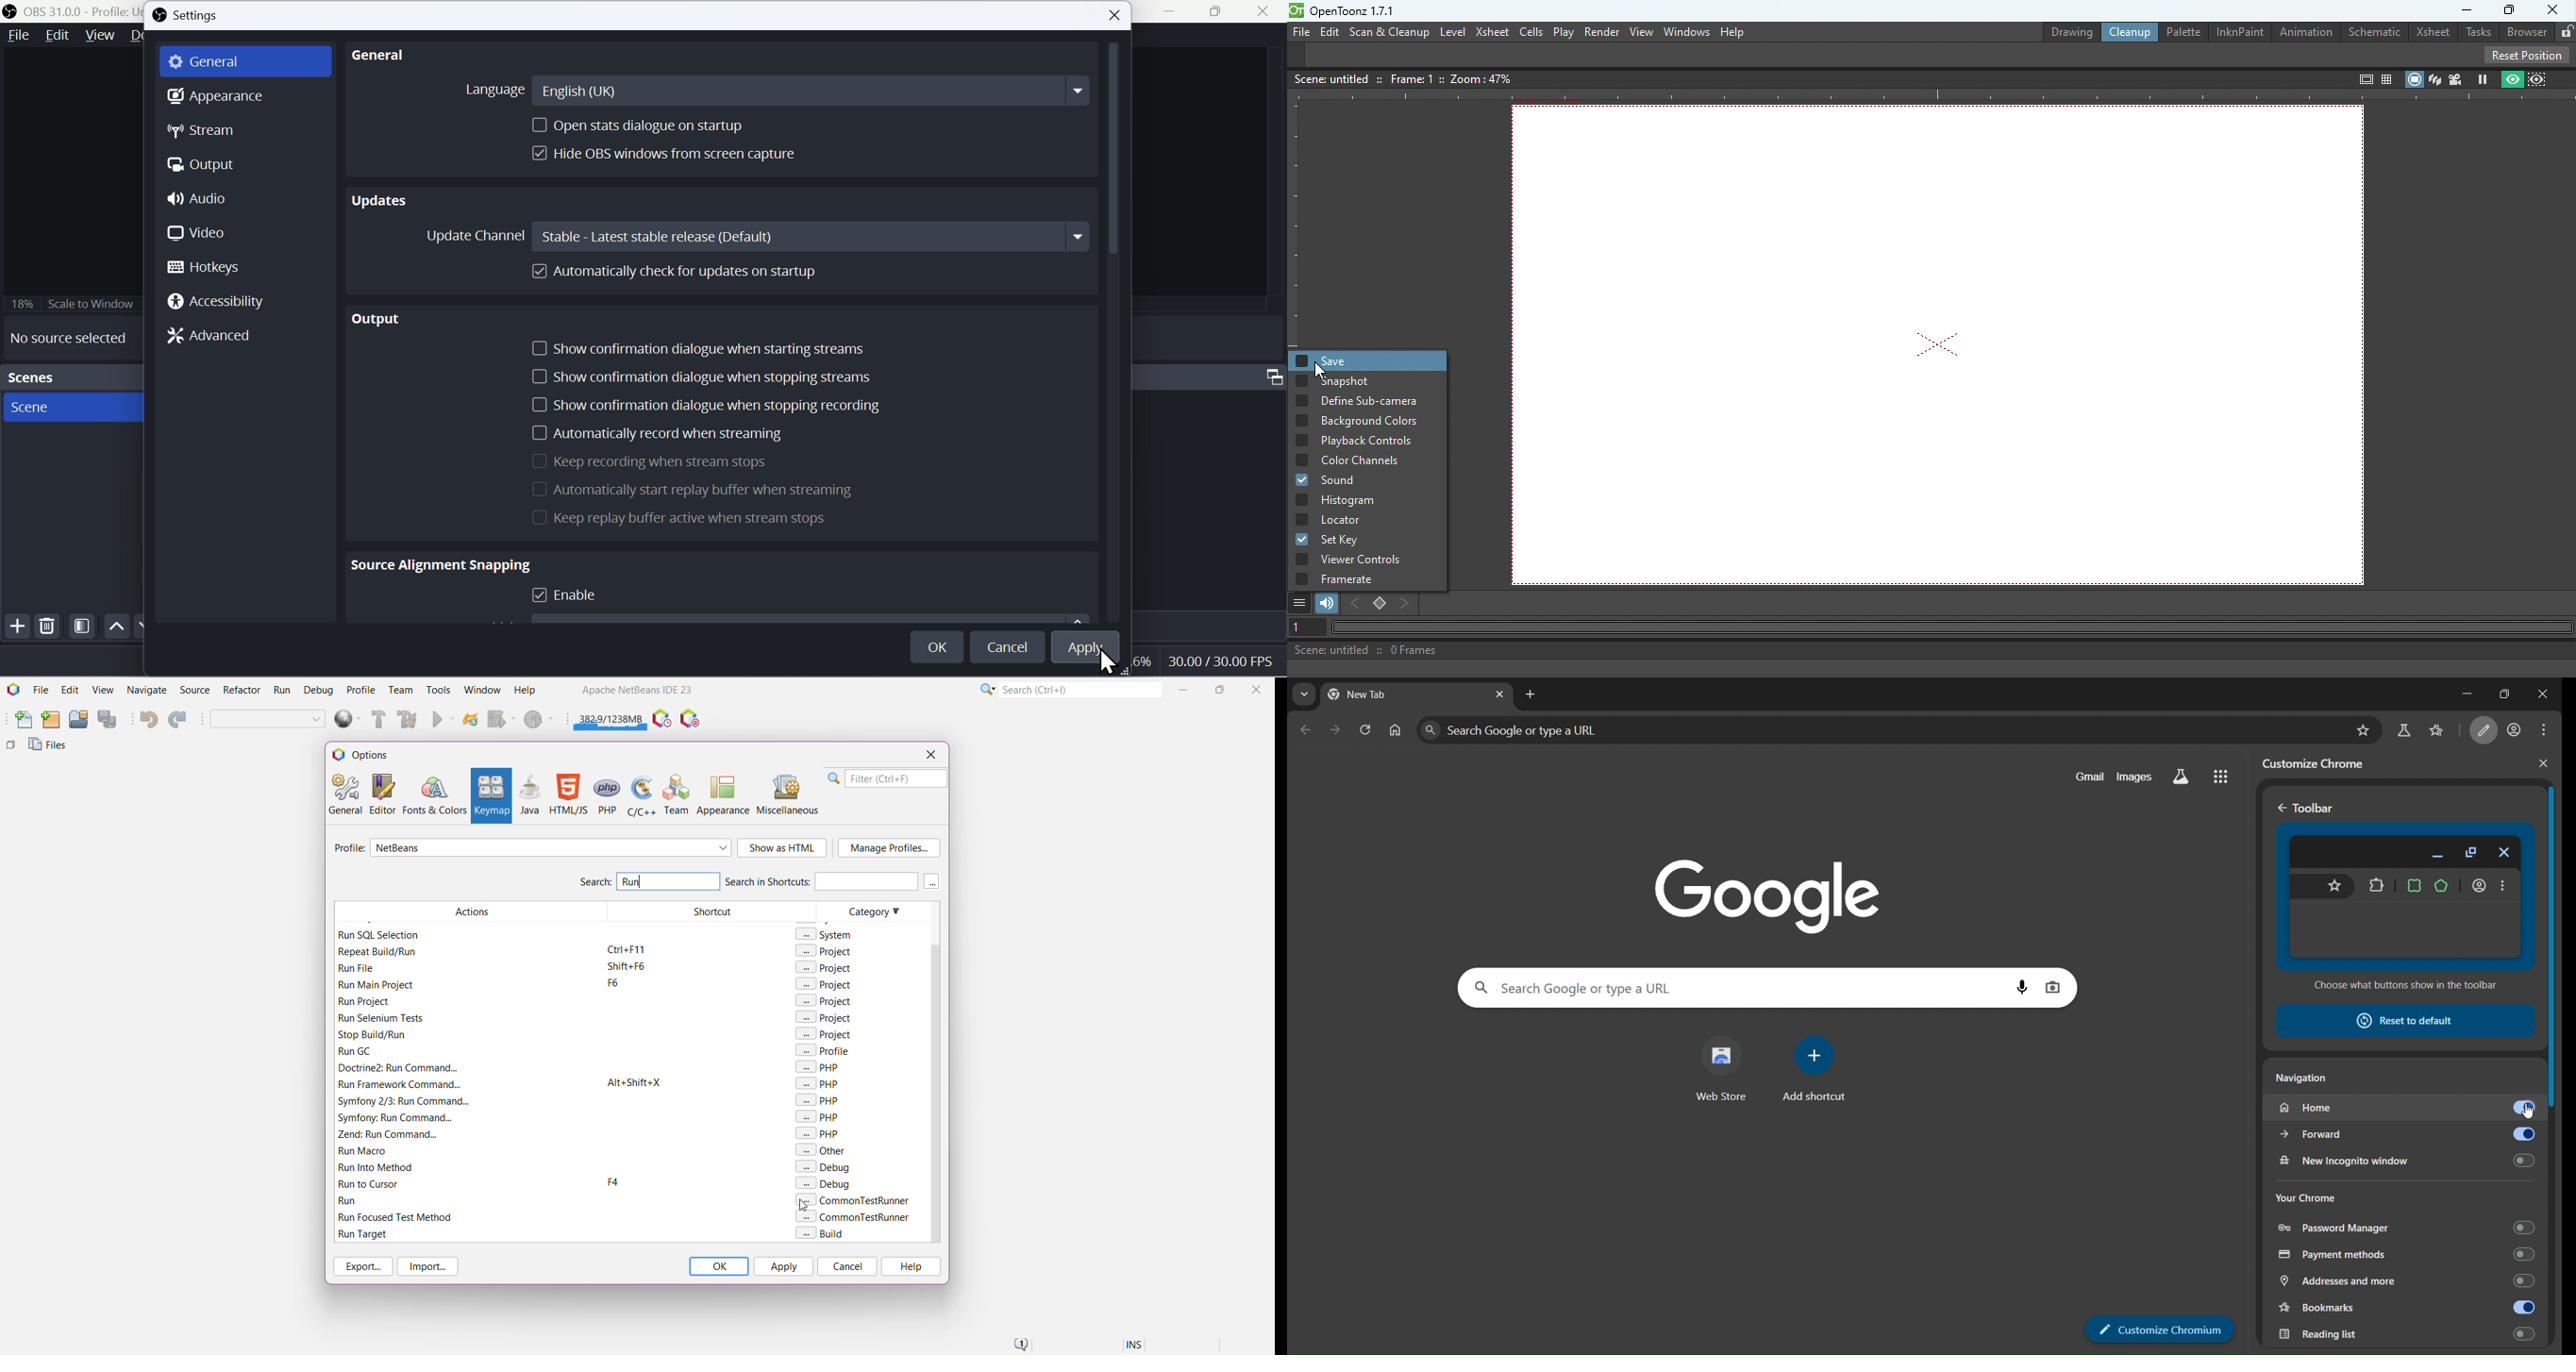  What do you see at coordinates (11, 748) in the screenshot?
I see `` at bounding box center [11, 748].